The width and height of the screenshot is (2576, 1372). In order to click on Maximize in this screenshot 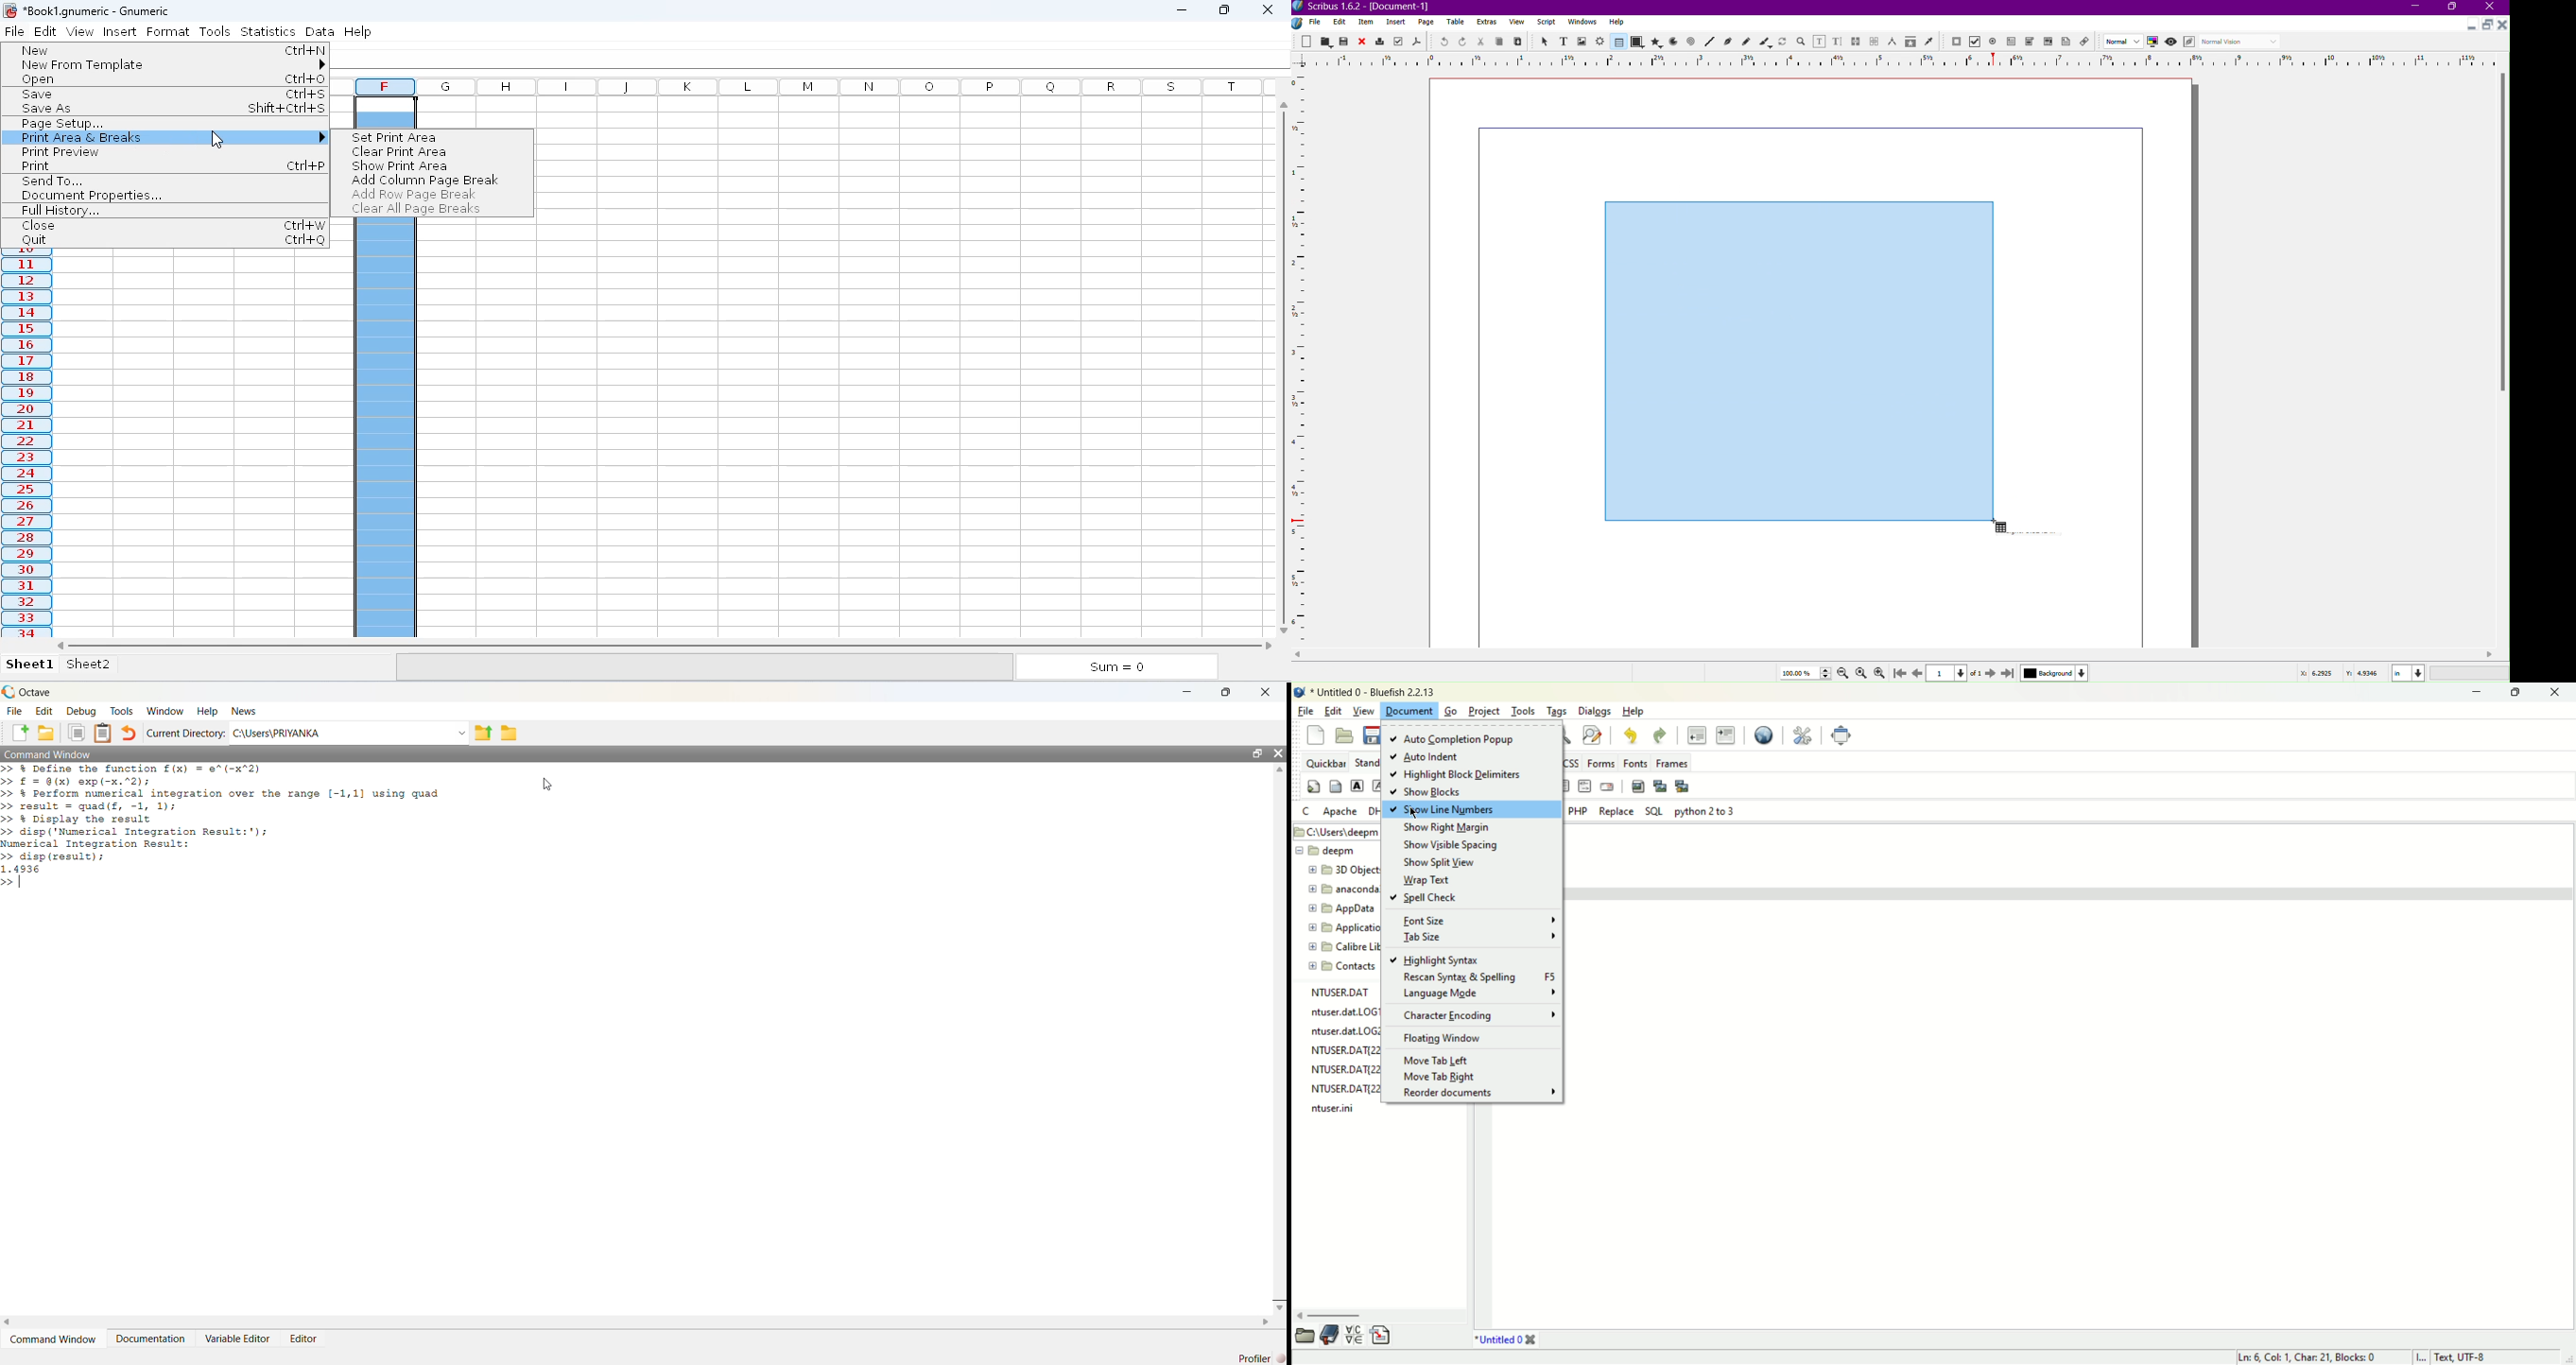, I will do `click(2455, 8)`.